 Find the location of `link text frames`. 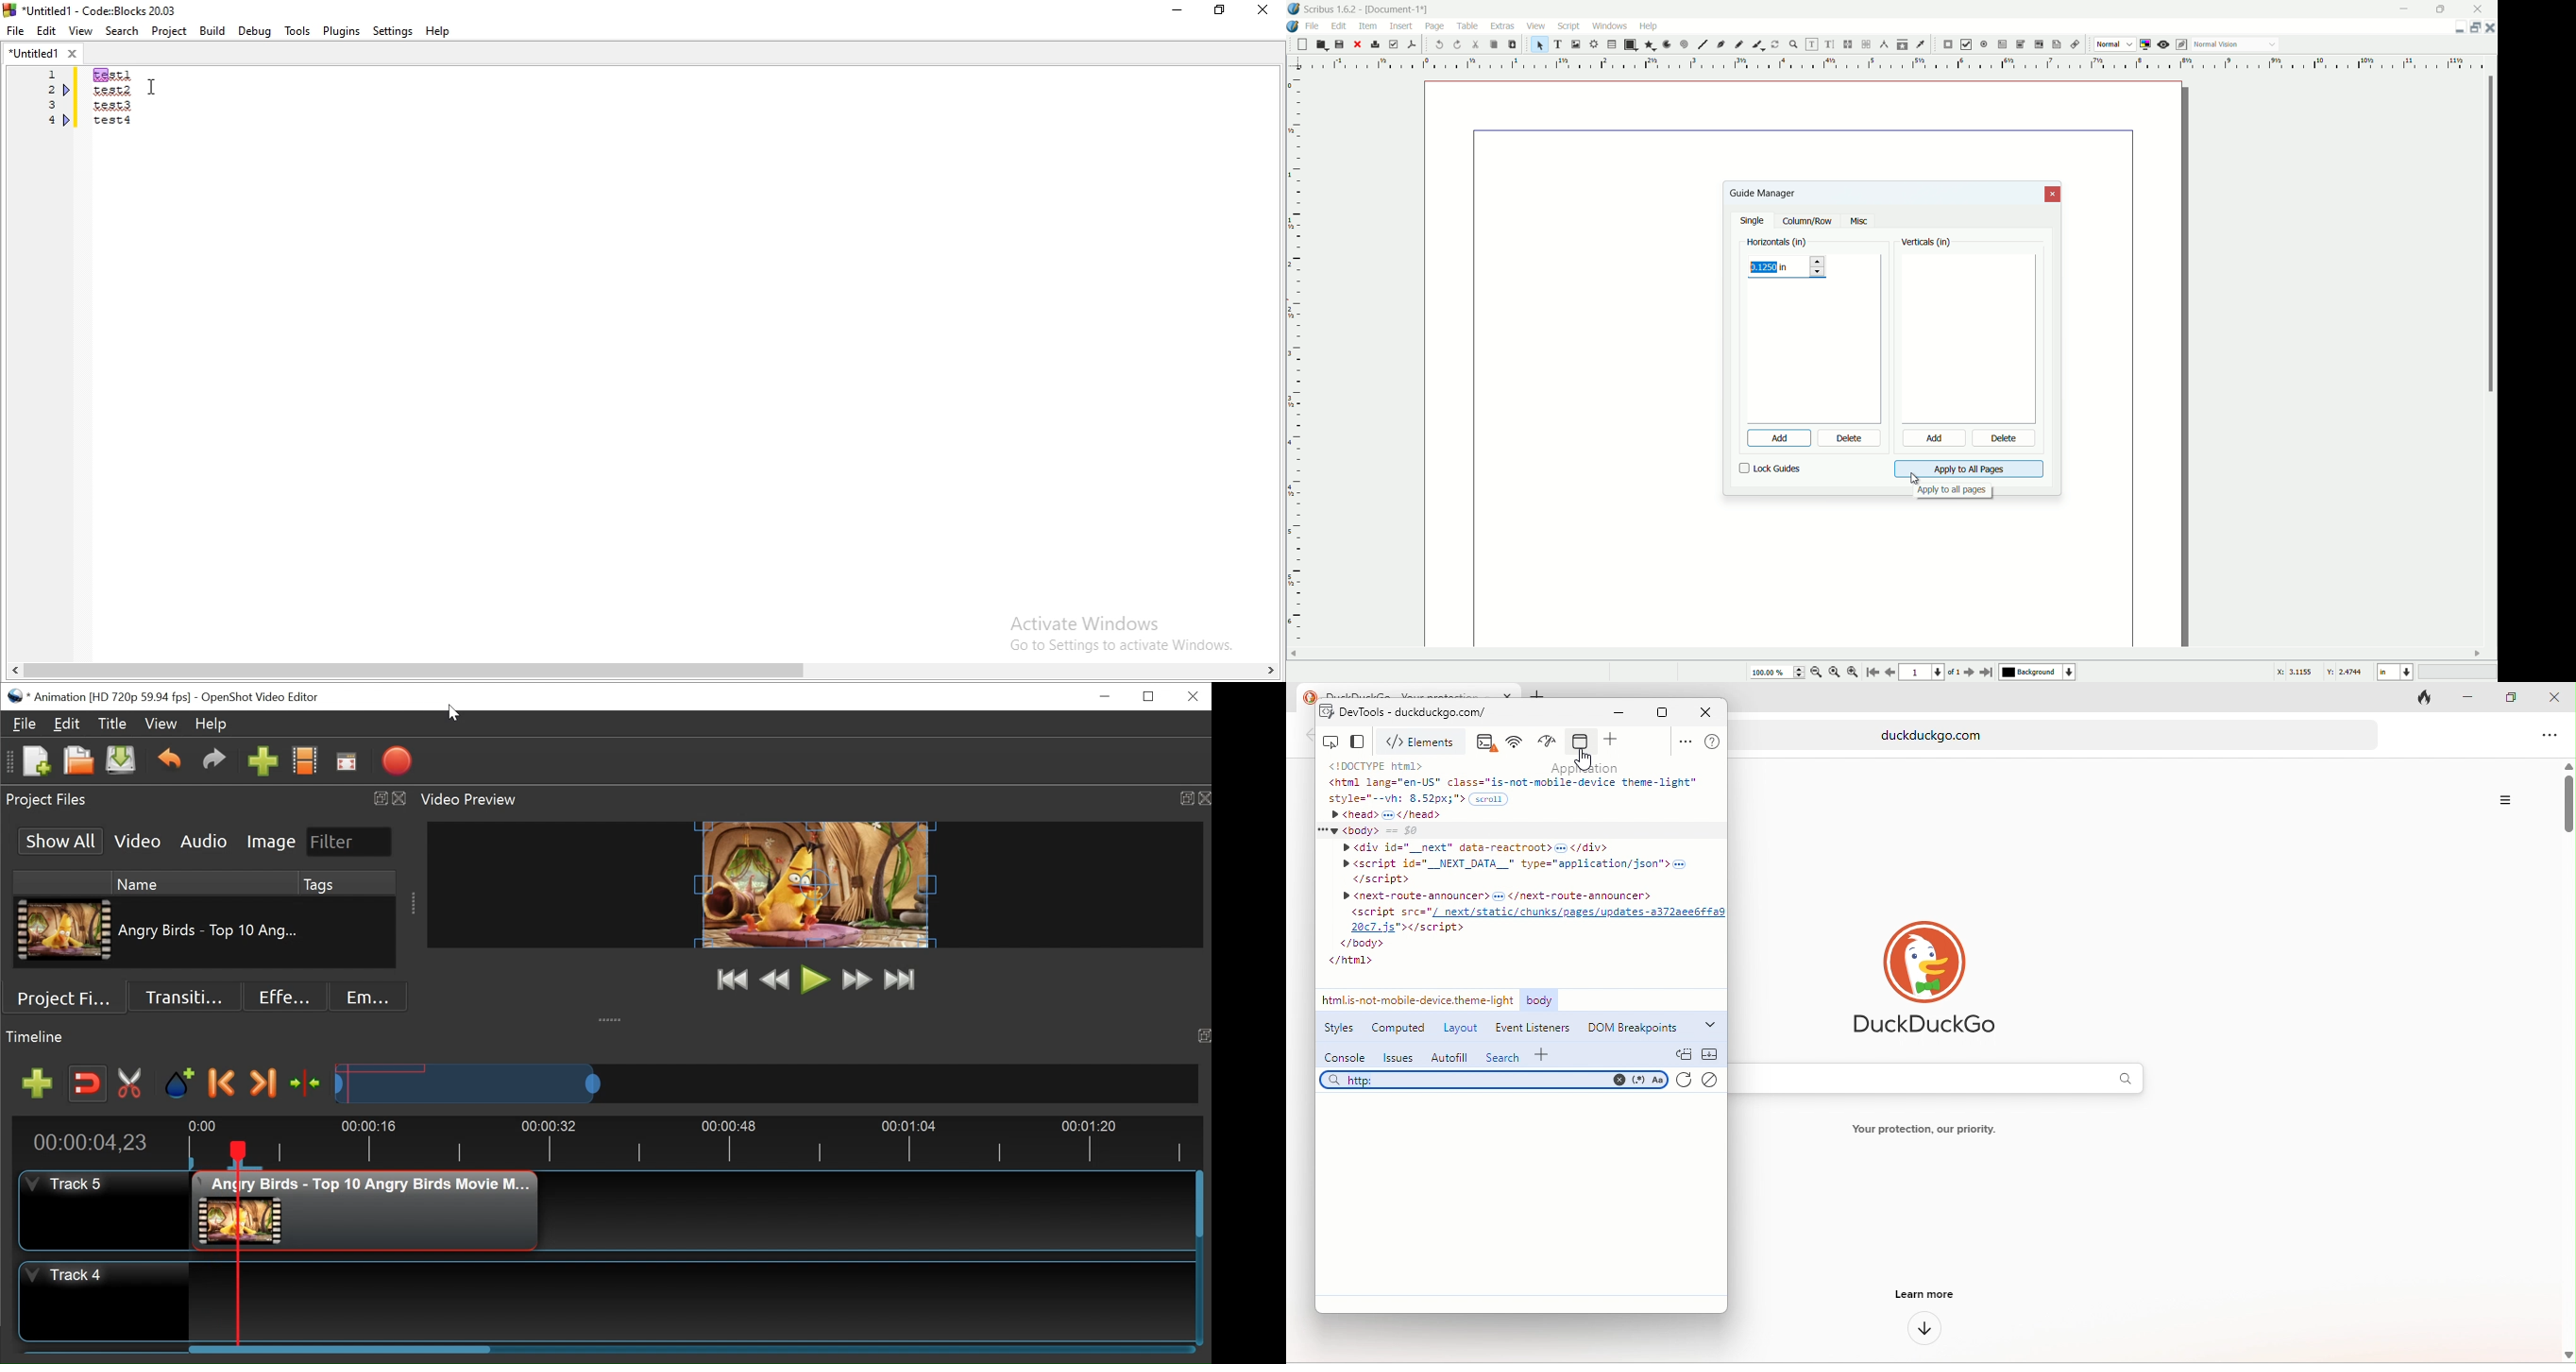

link text frames is located at coordinates (1849, 44).